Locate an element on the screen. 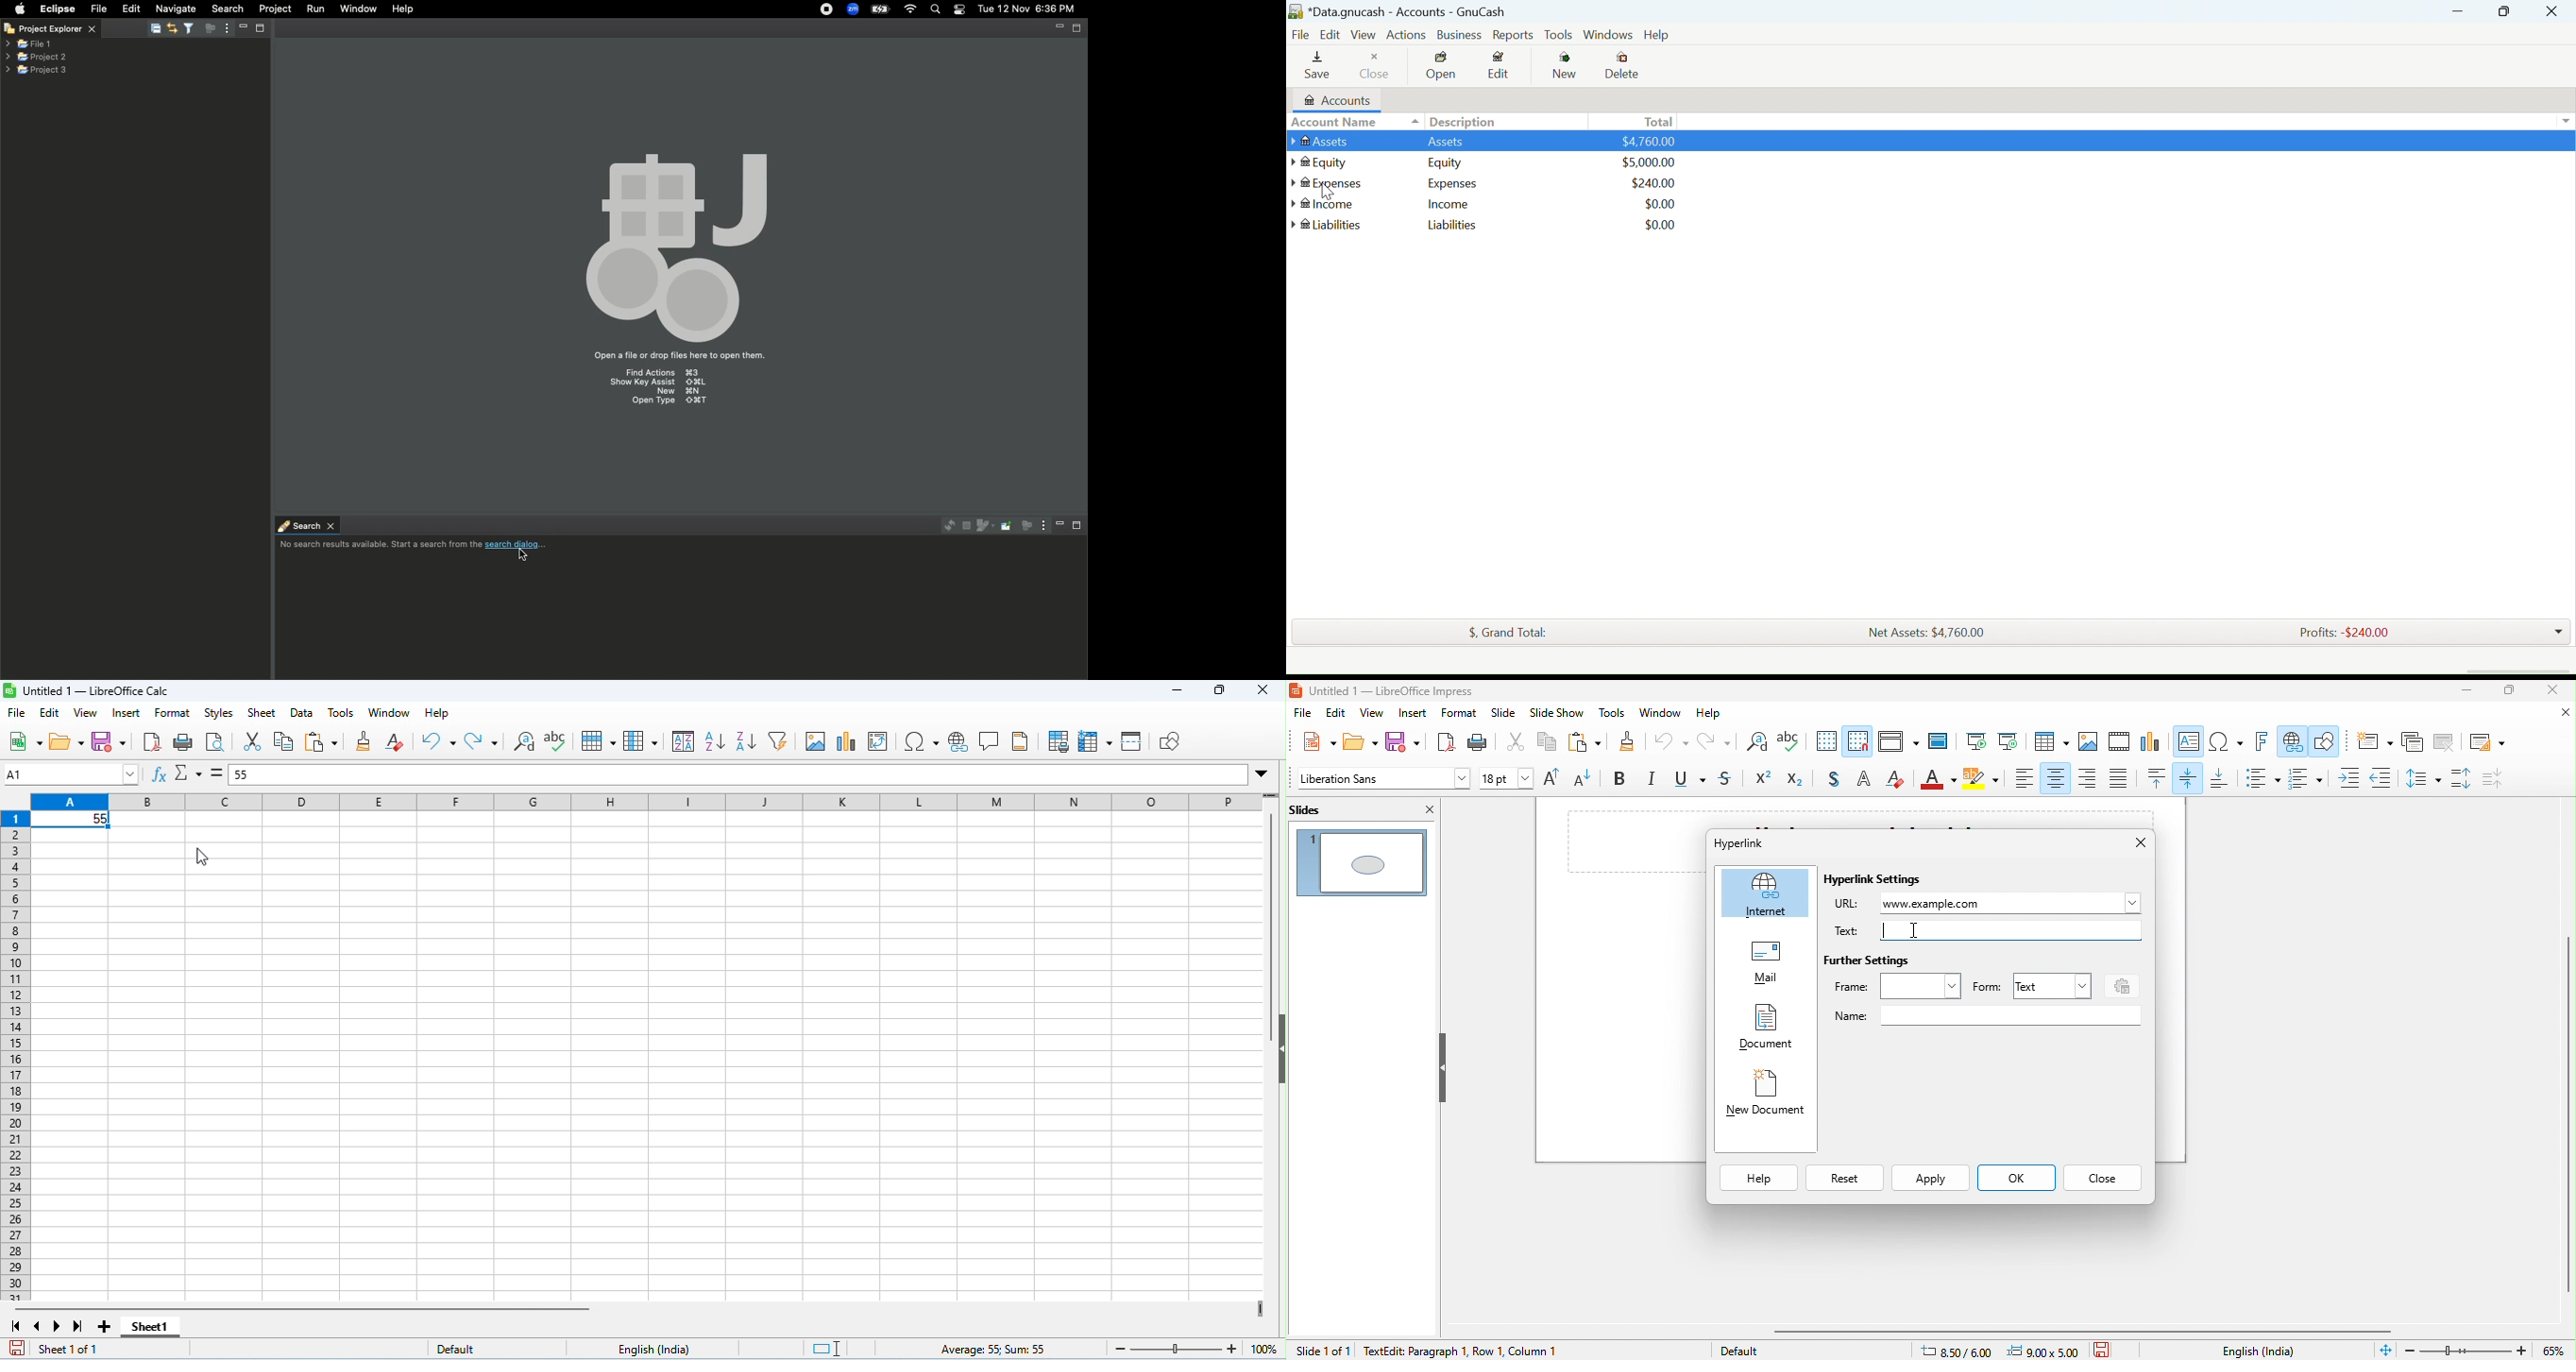 The image size is (2576, 1372). drag to view more rows is located at coordinates (1272, 797).